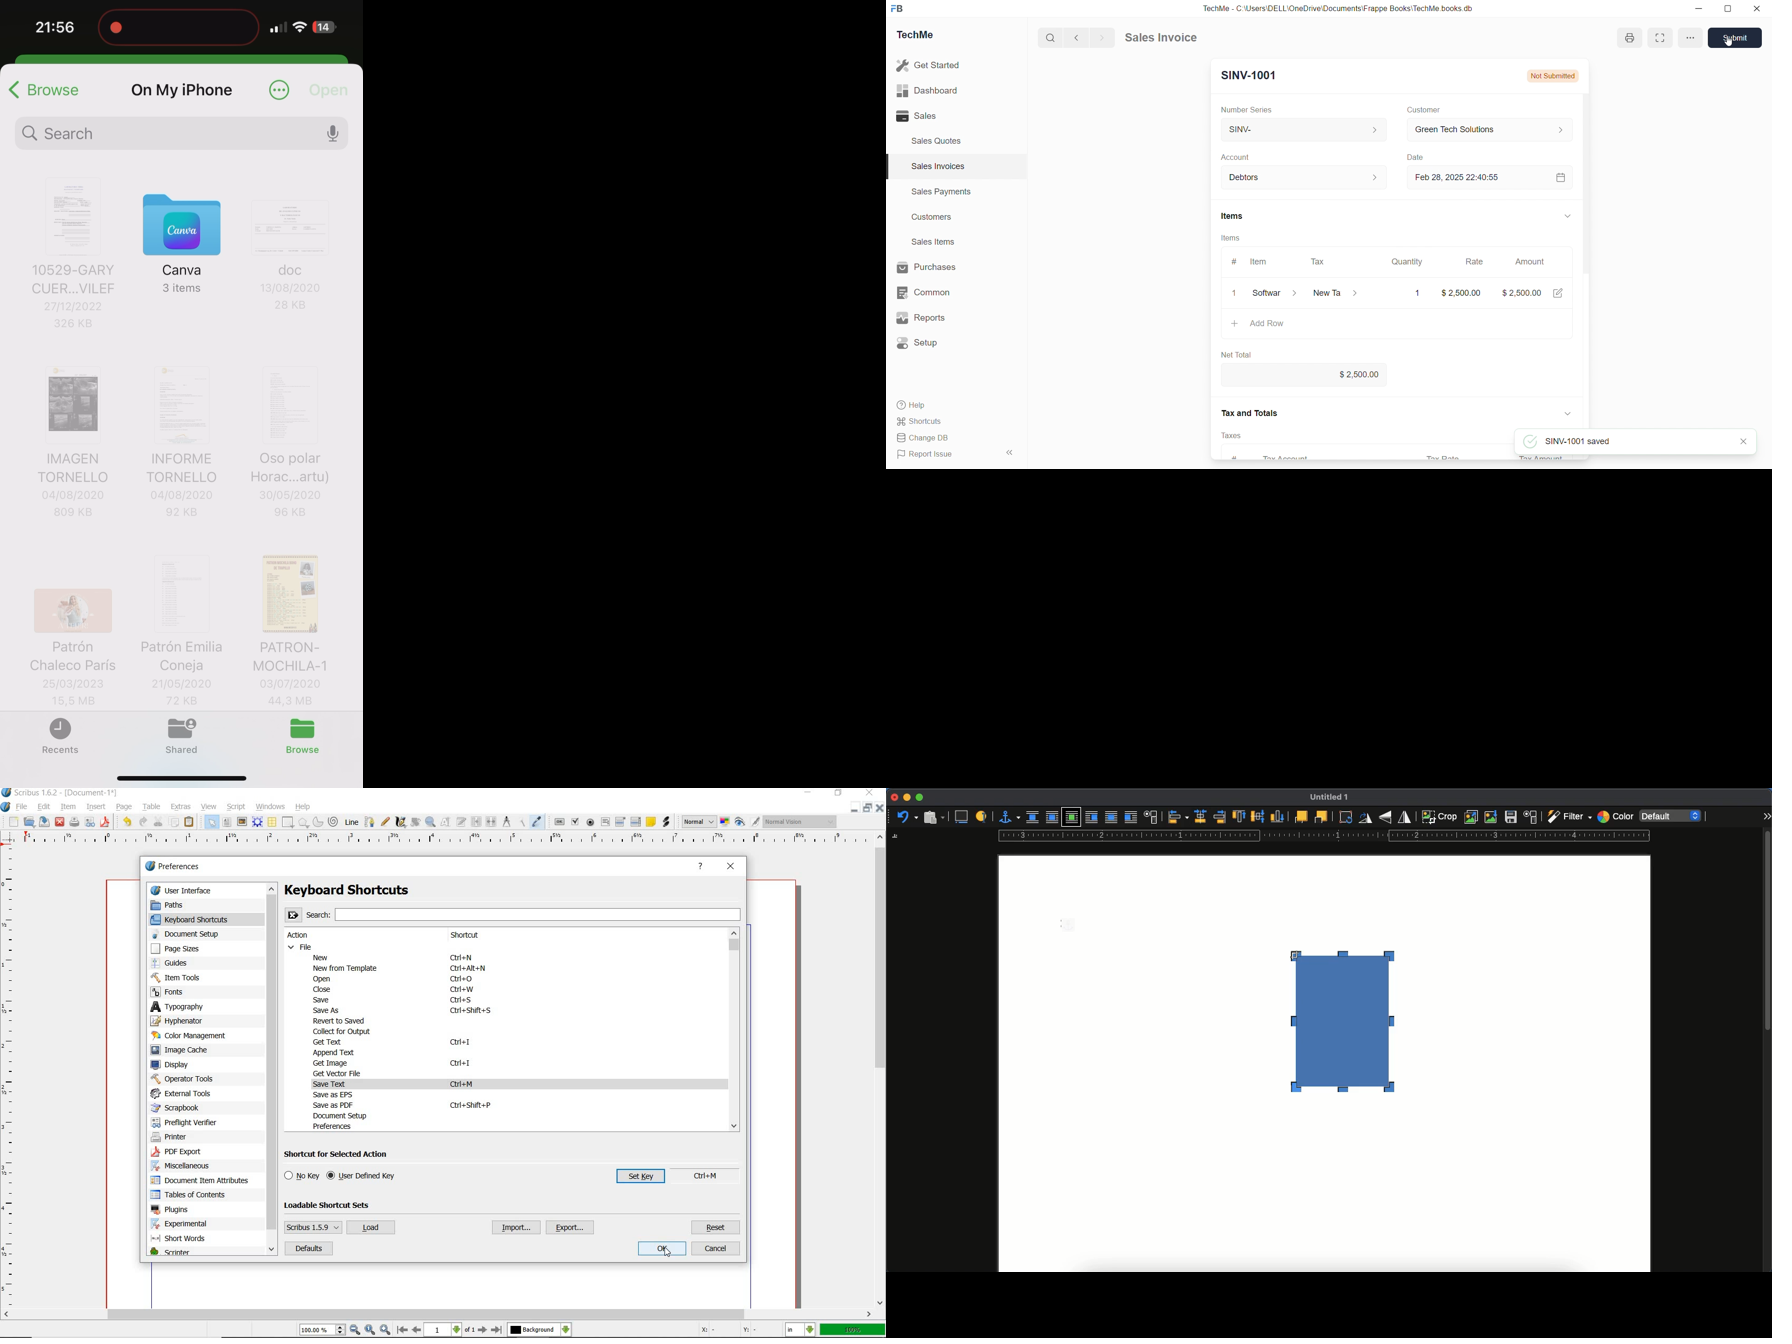 The height and width of the screenshot is (1344, 1792). What do you see at coordinates (663, 1249) in the screenshot?
I see `ok` at bounding box center [663, 1249].